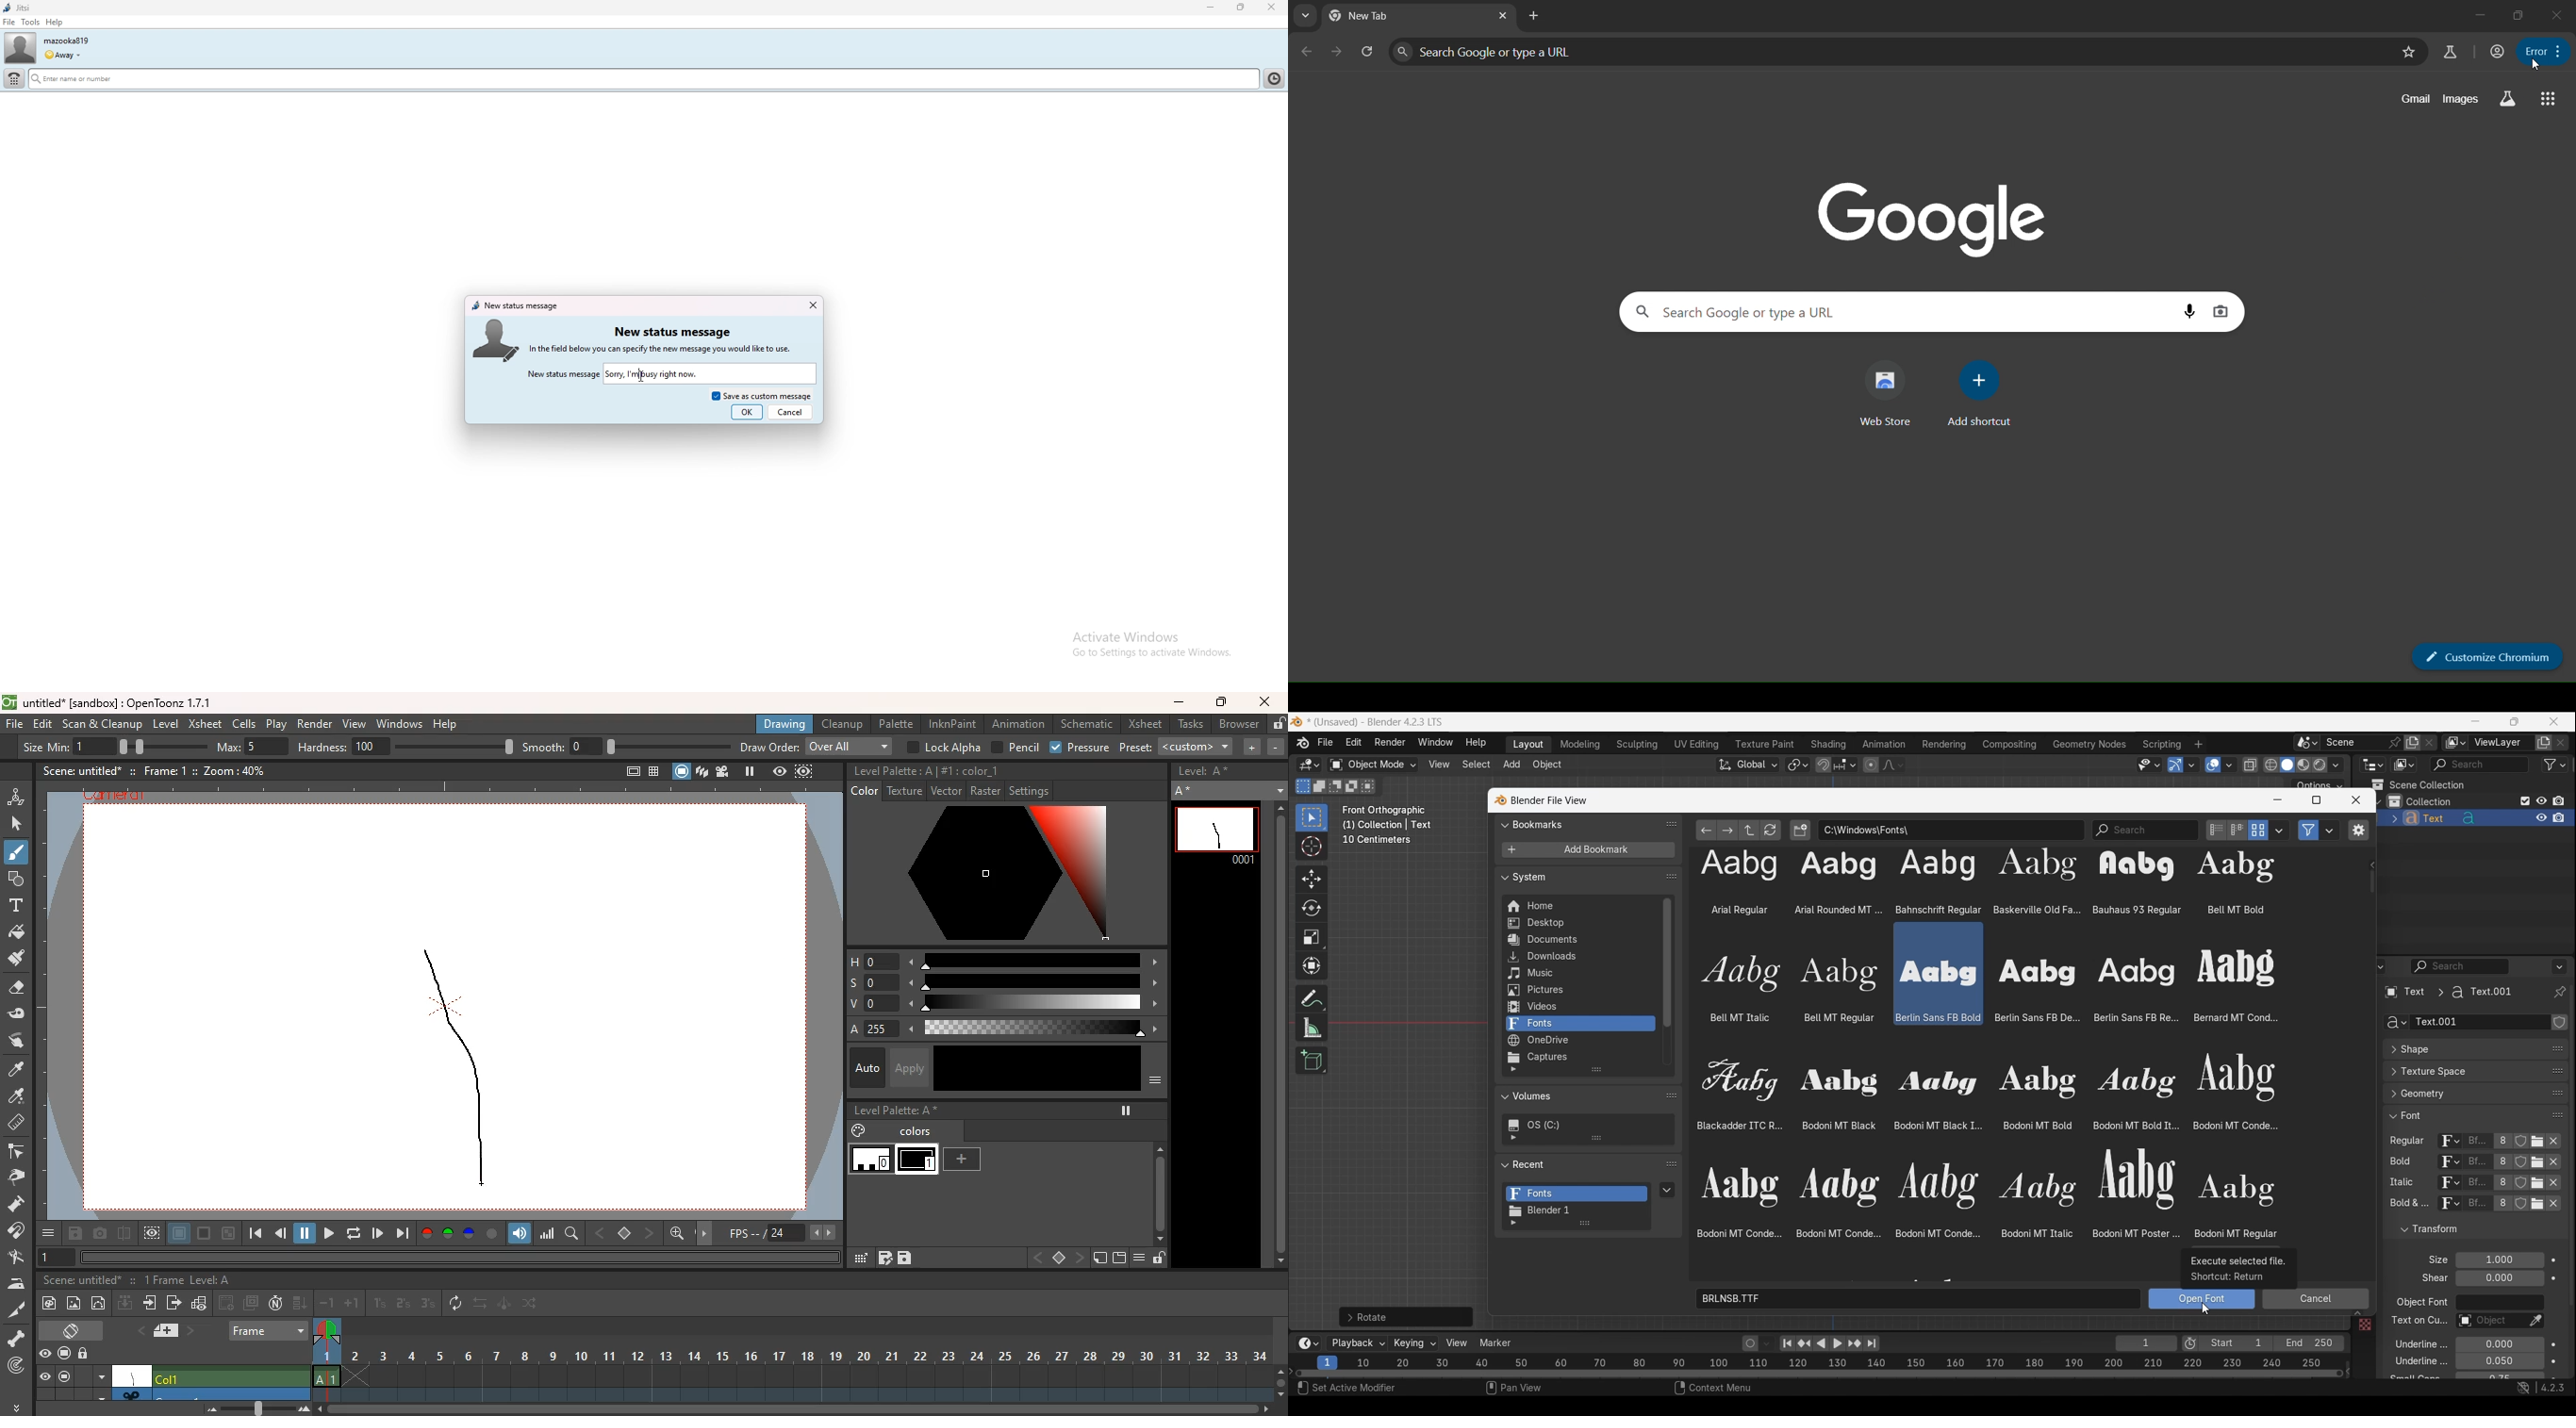  What do you see at coordinates (2318, 784) in the screenshot?
I see `Transform options` at bounding box center [2318, 784].